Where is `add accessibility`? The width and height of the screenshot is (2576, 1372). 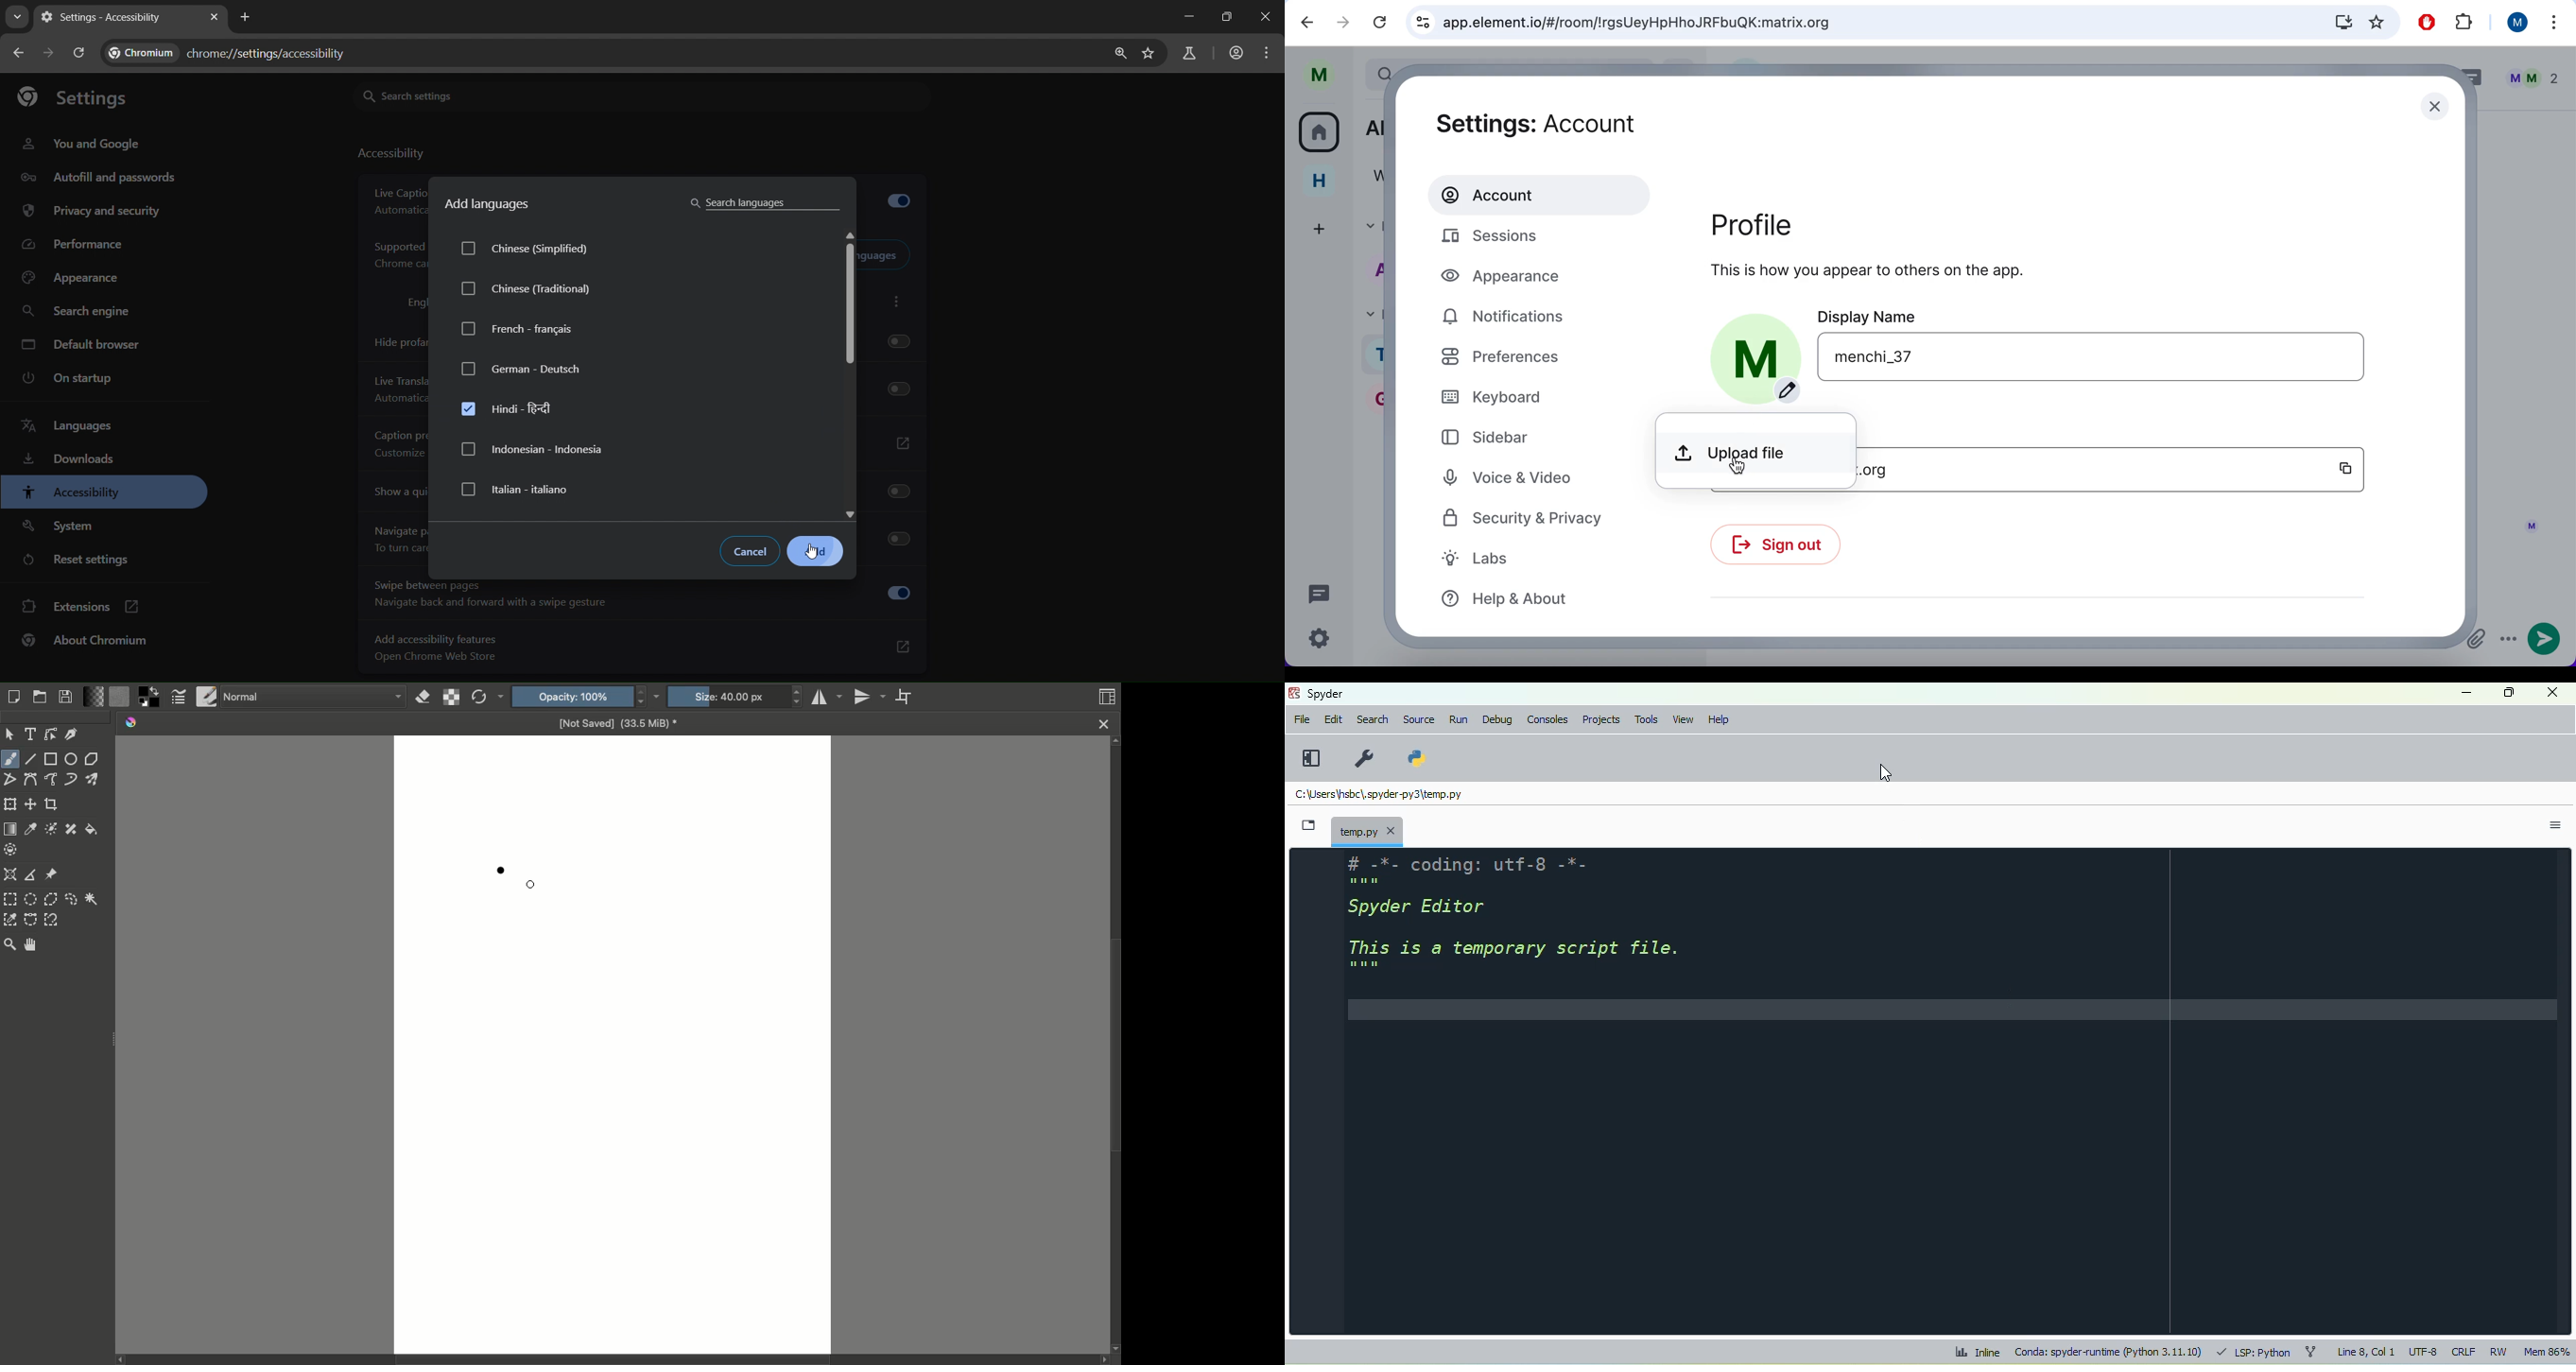 add accessibility is located at coordinates (643, 647).